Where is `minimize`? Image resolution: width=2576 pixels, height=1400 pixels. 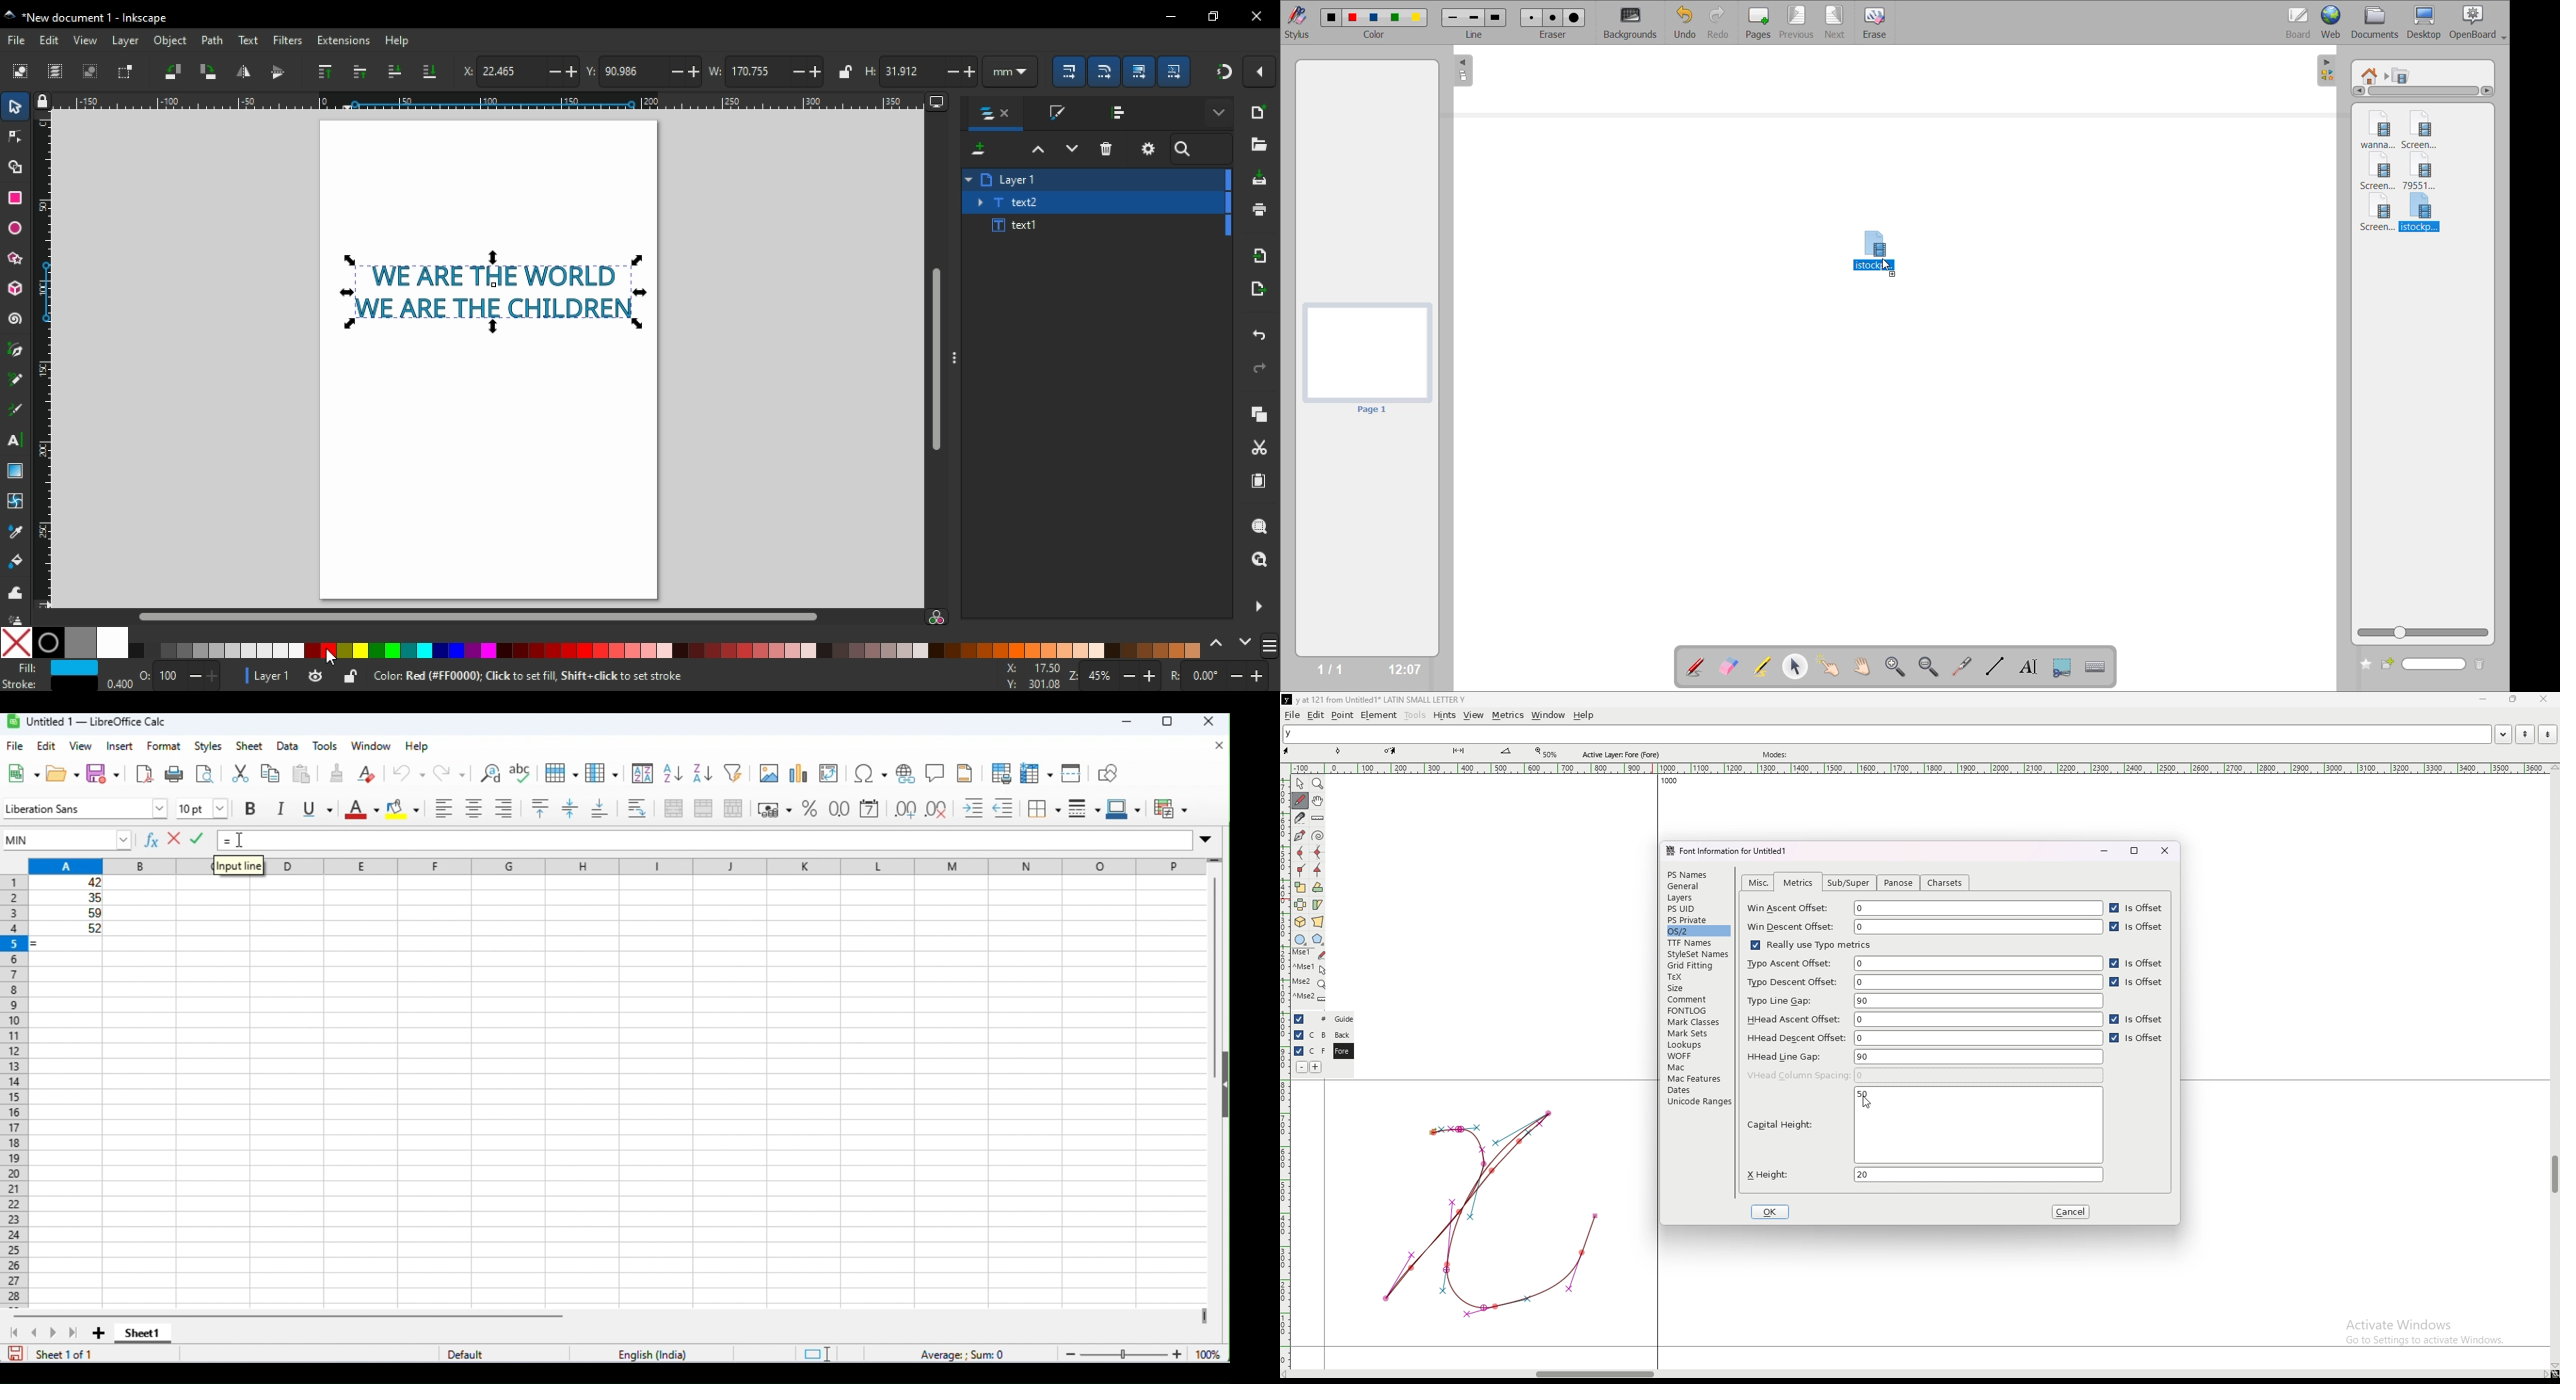 minimize is located at coordinates (2103, 851).